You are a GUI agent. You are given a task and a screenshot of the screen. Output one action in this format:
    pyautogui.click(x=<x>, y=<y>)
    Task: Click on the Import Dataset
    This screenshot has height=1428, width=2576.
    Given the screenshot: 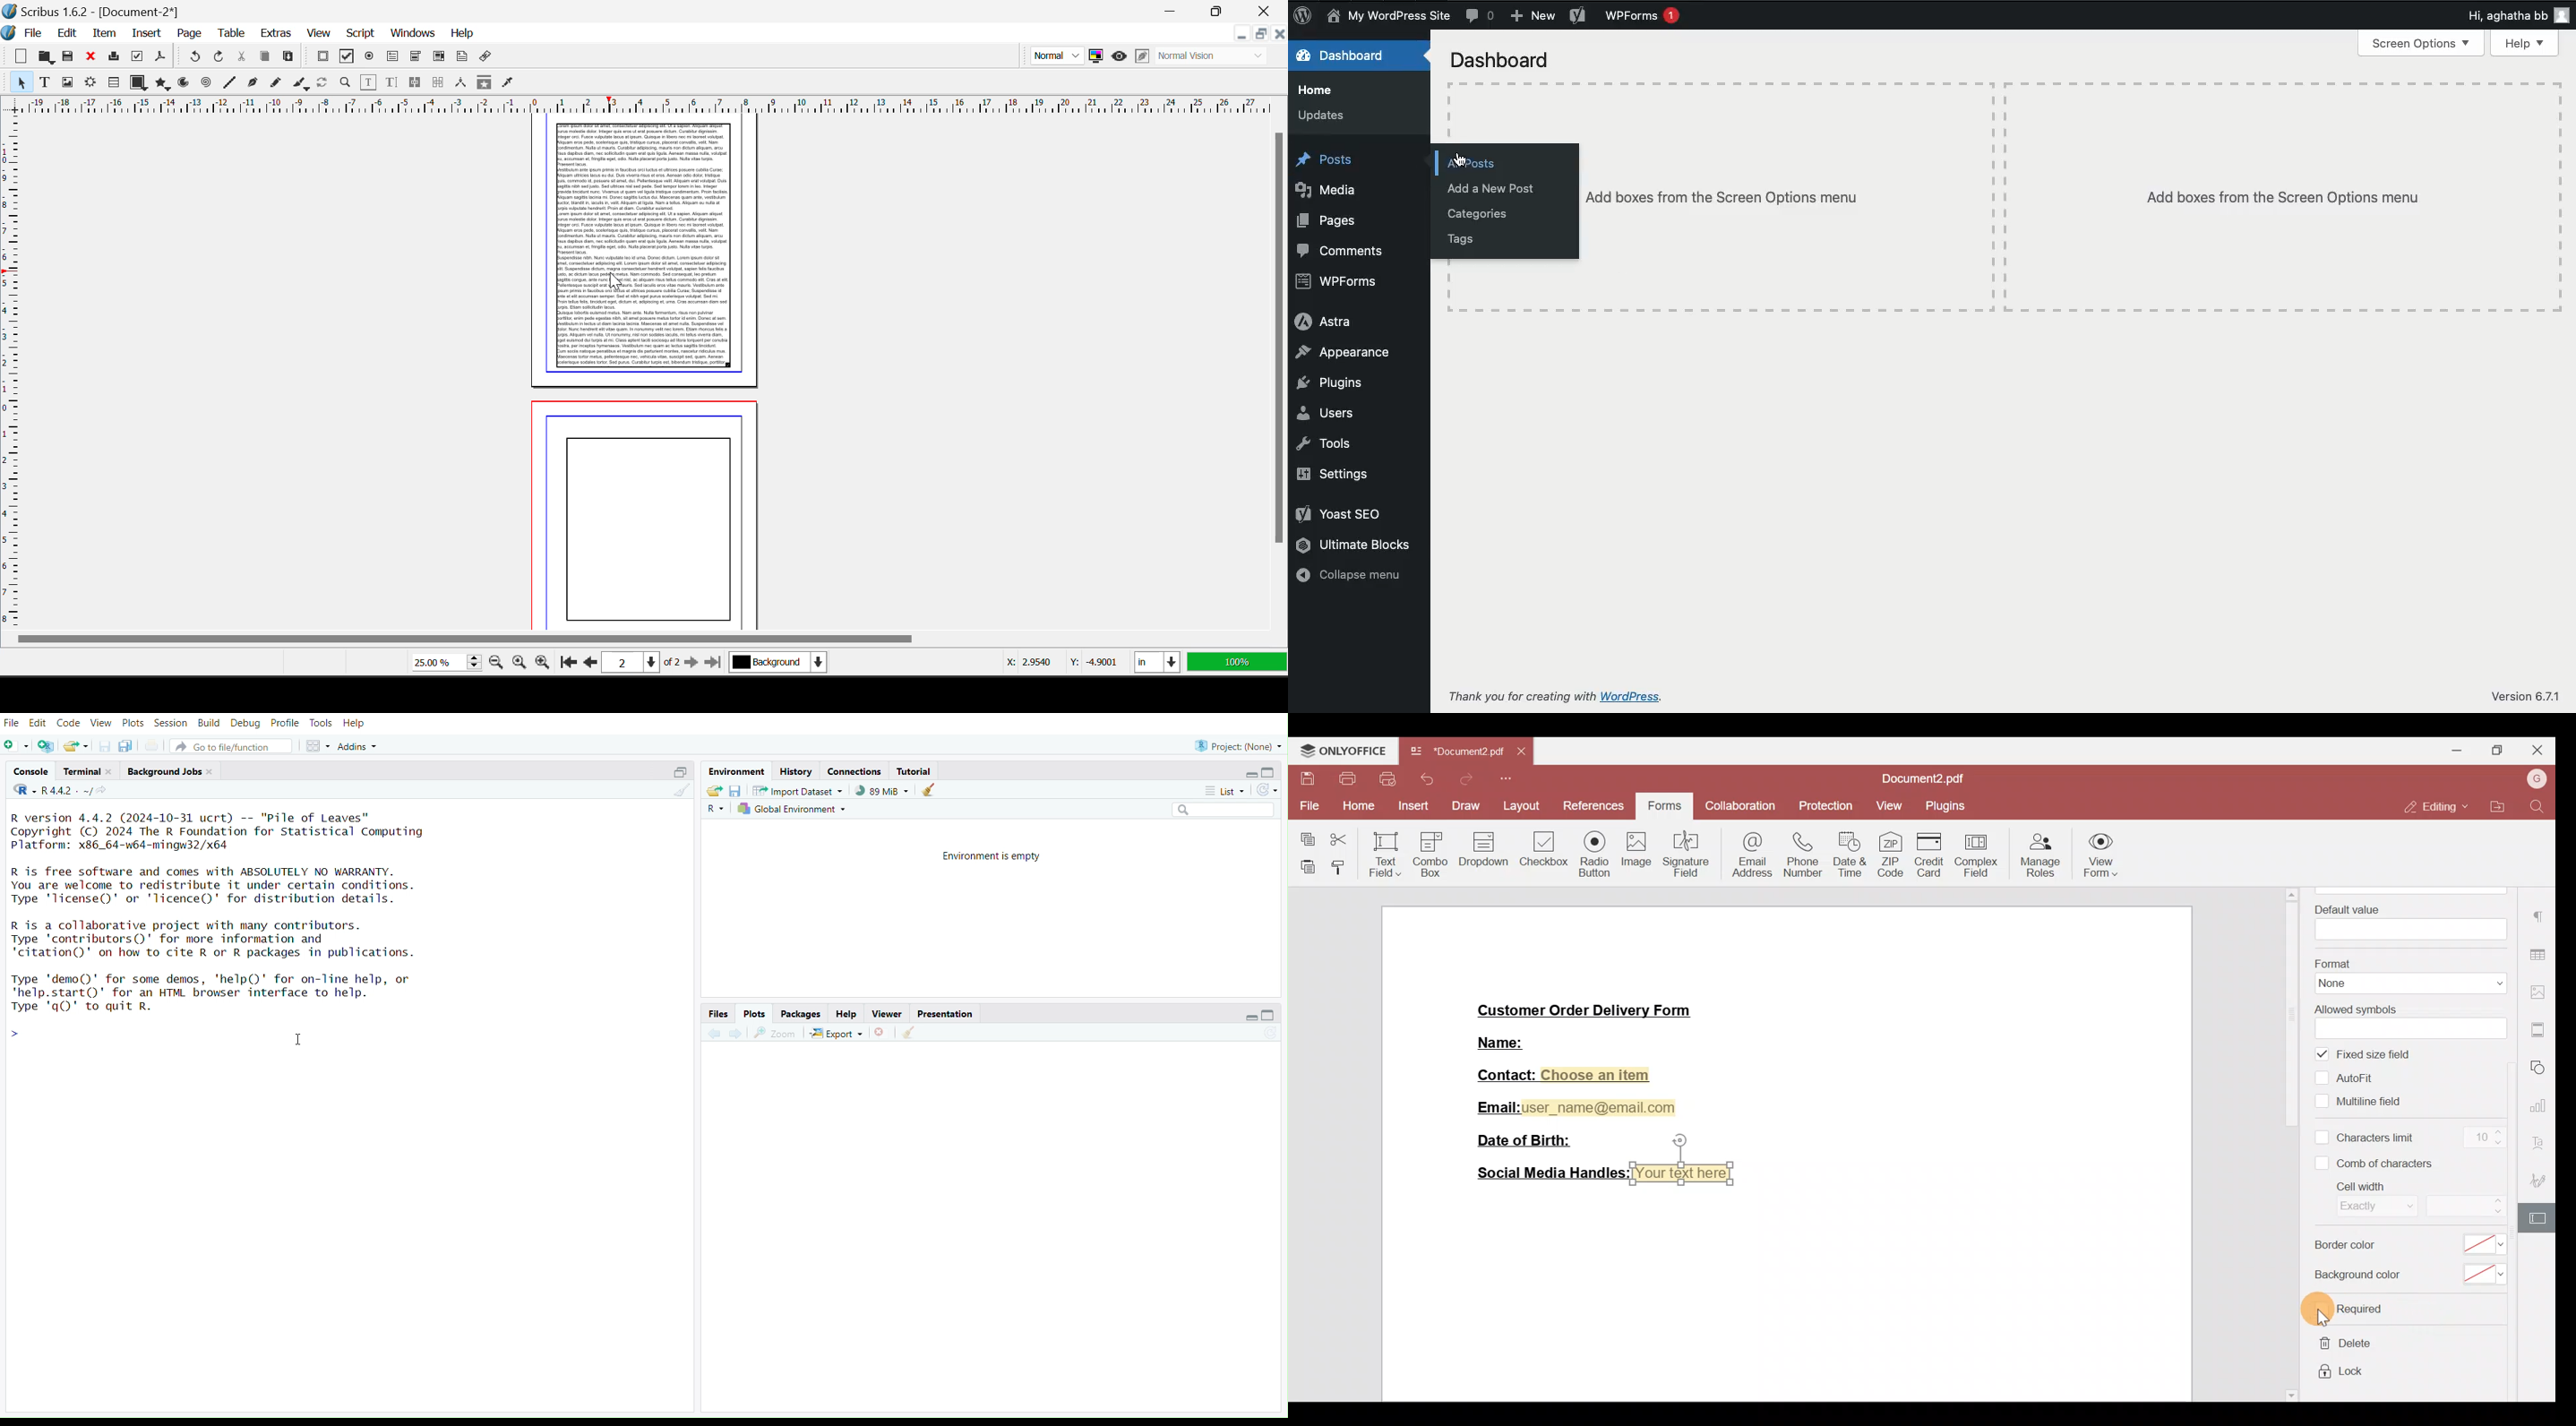 What is the action you would take?
    pyautogui.click(x=800, y=791)
    